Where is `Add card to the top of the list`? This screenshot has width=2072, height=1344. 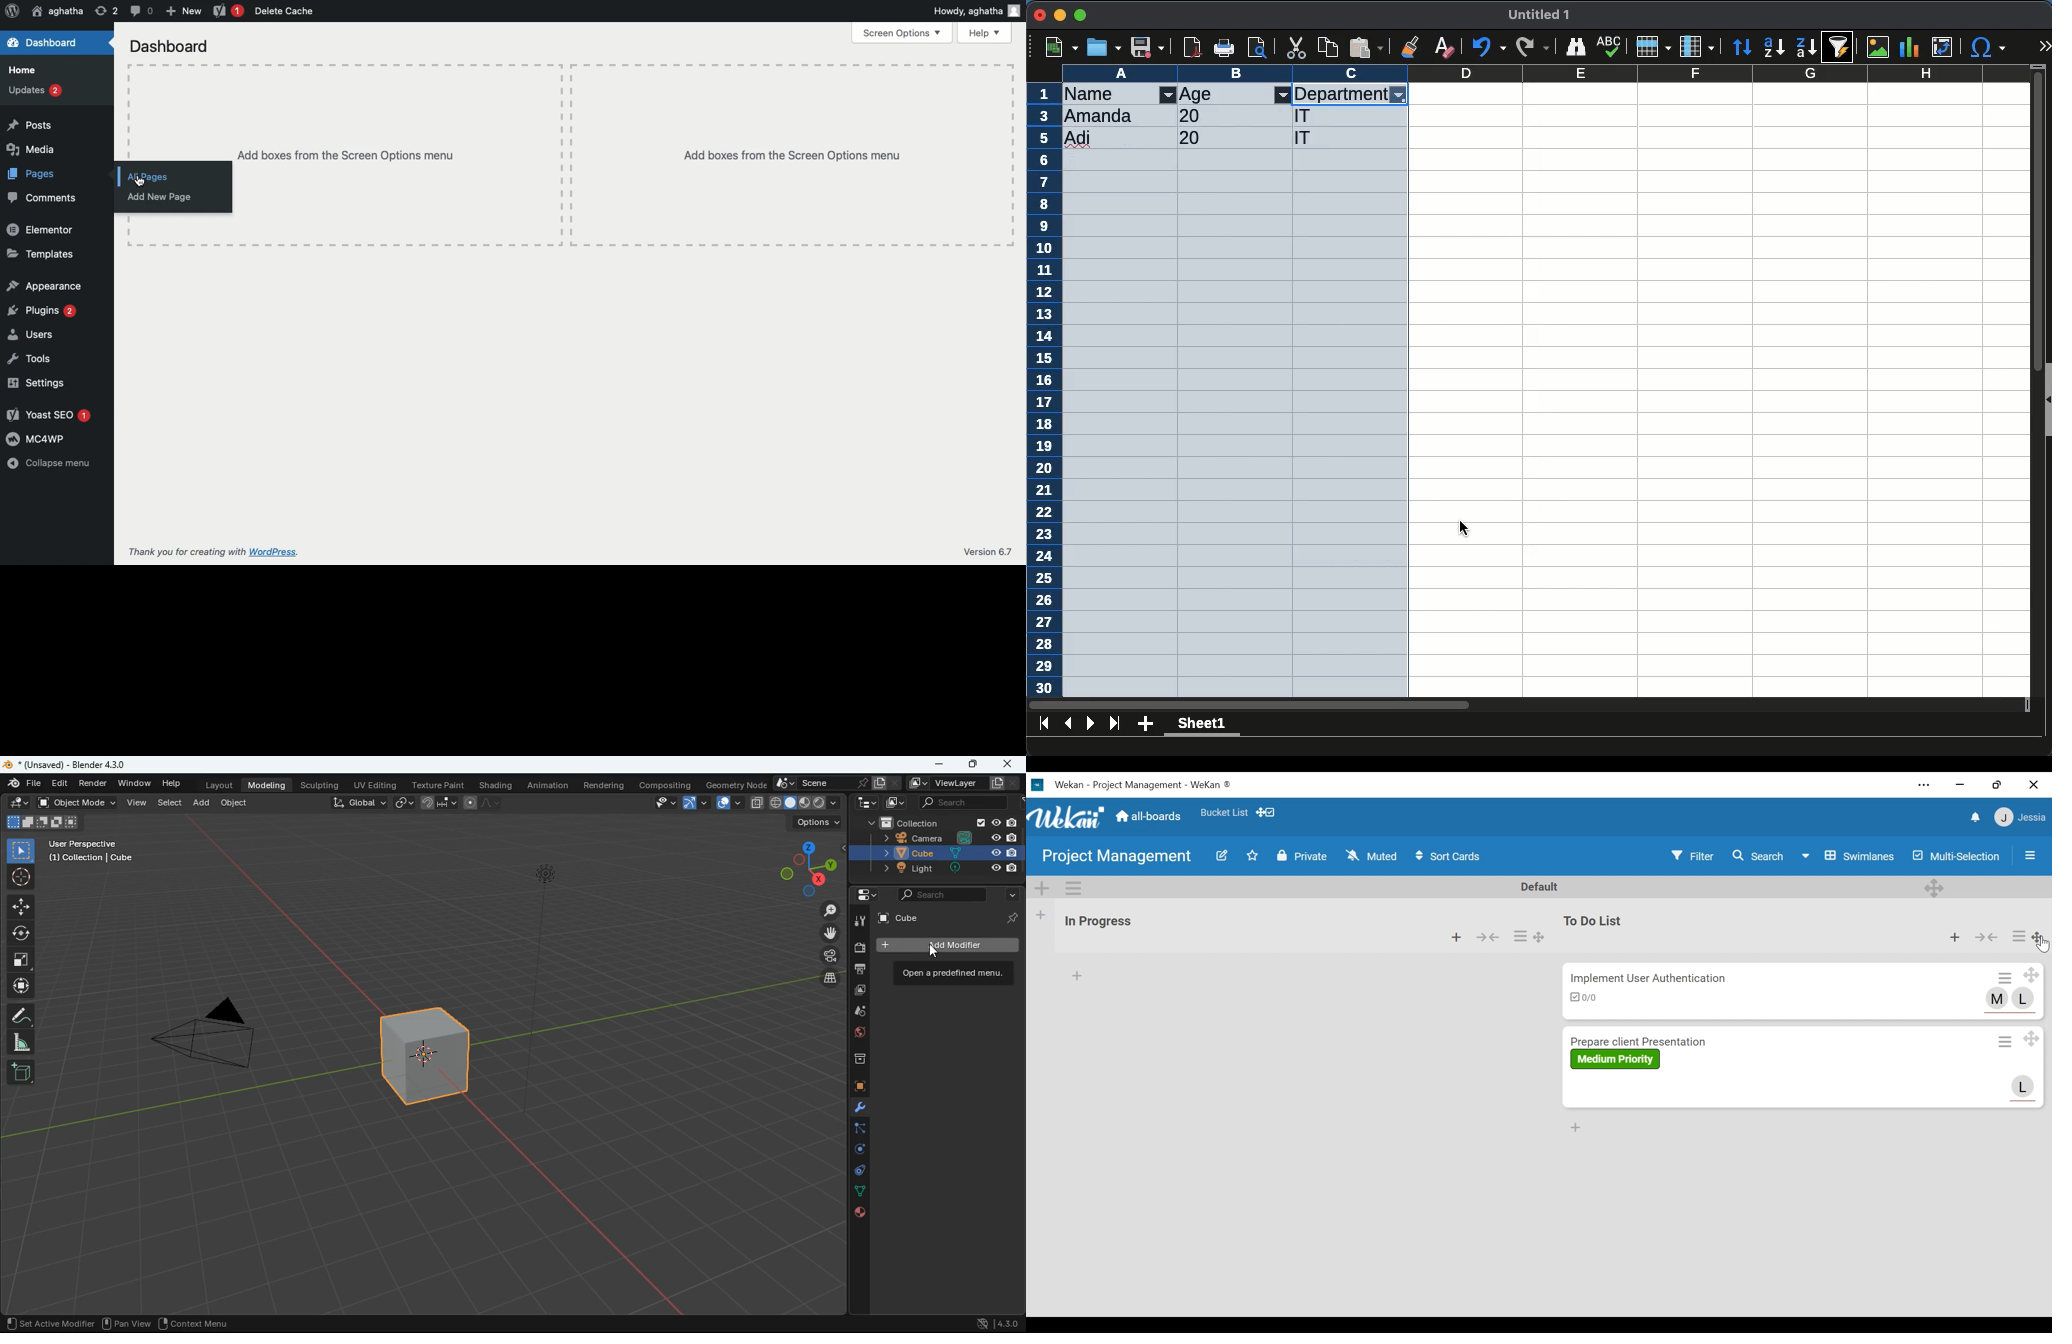 Add card to the top of the list is located at coordinates (1078, 976).